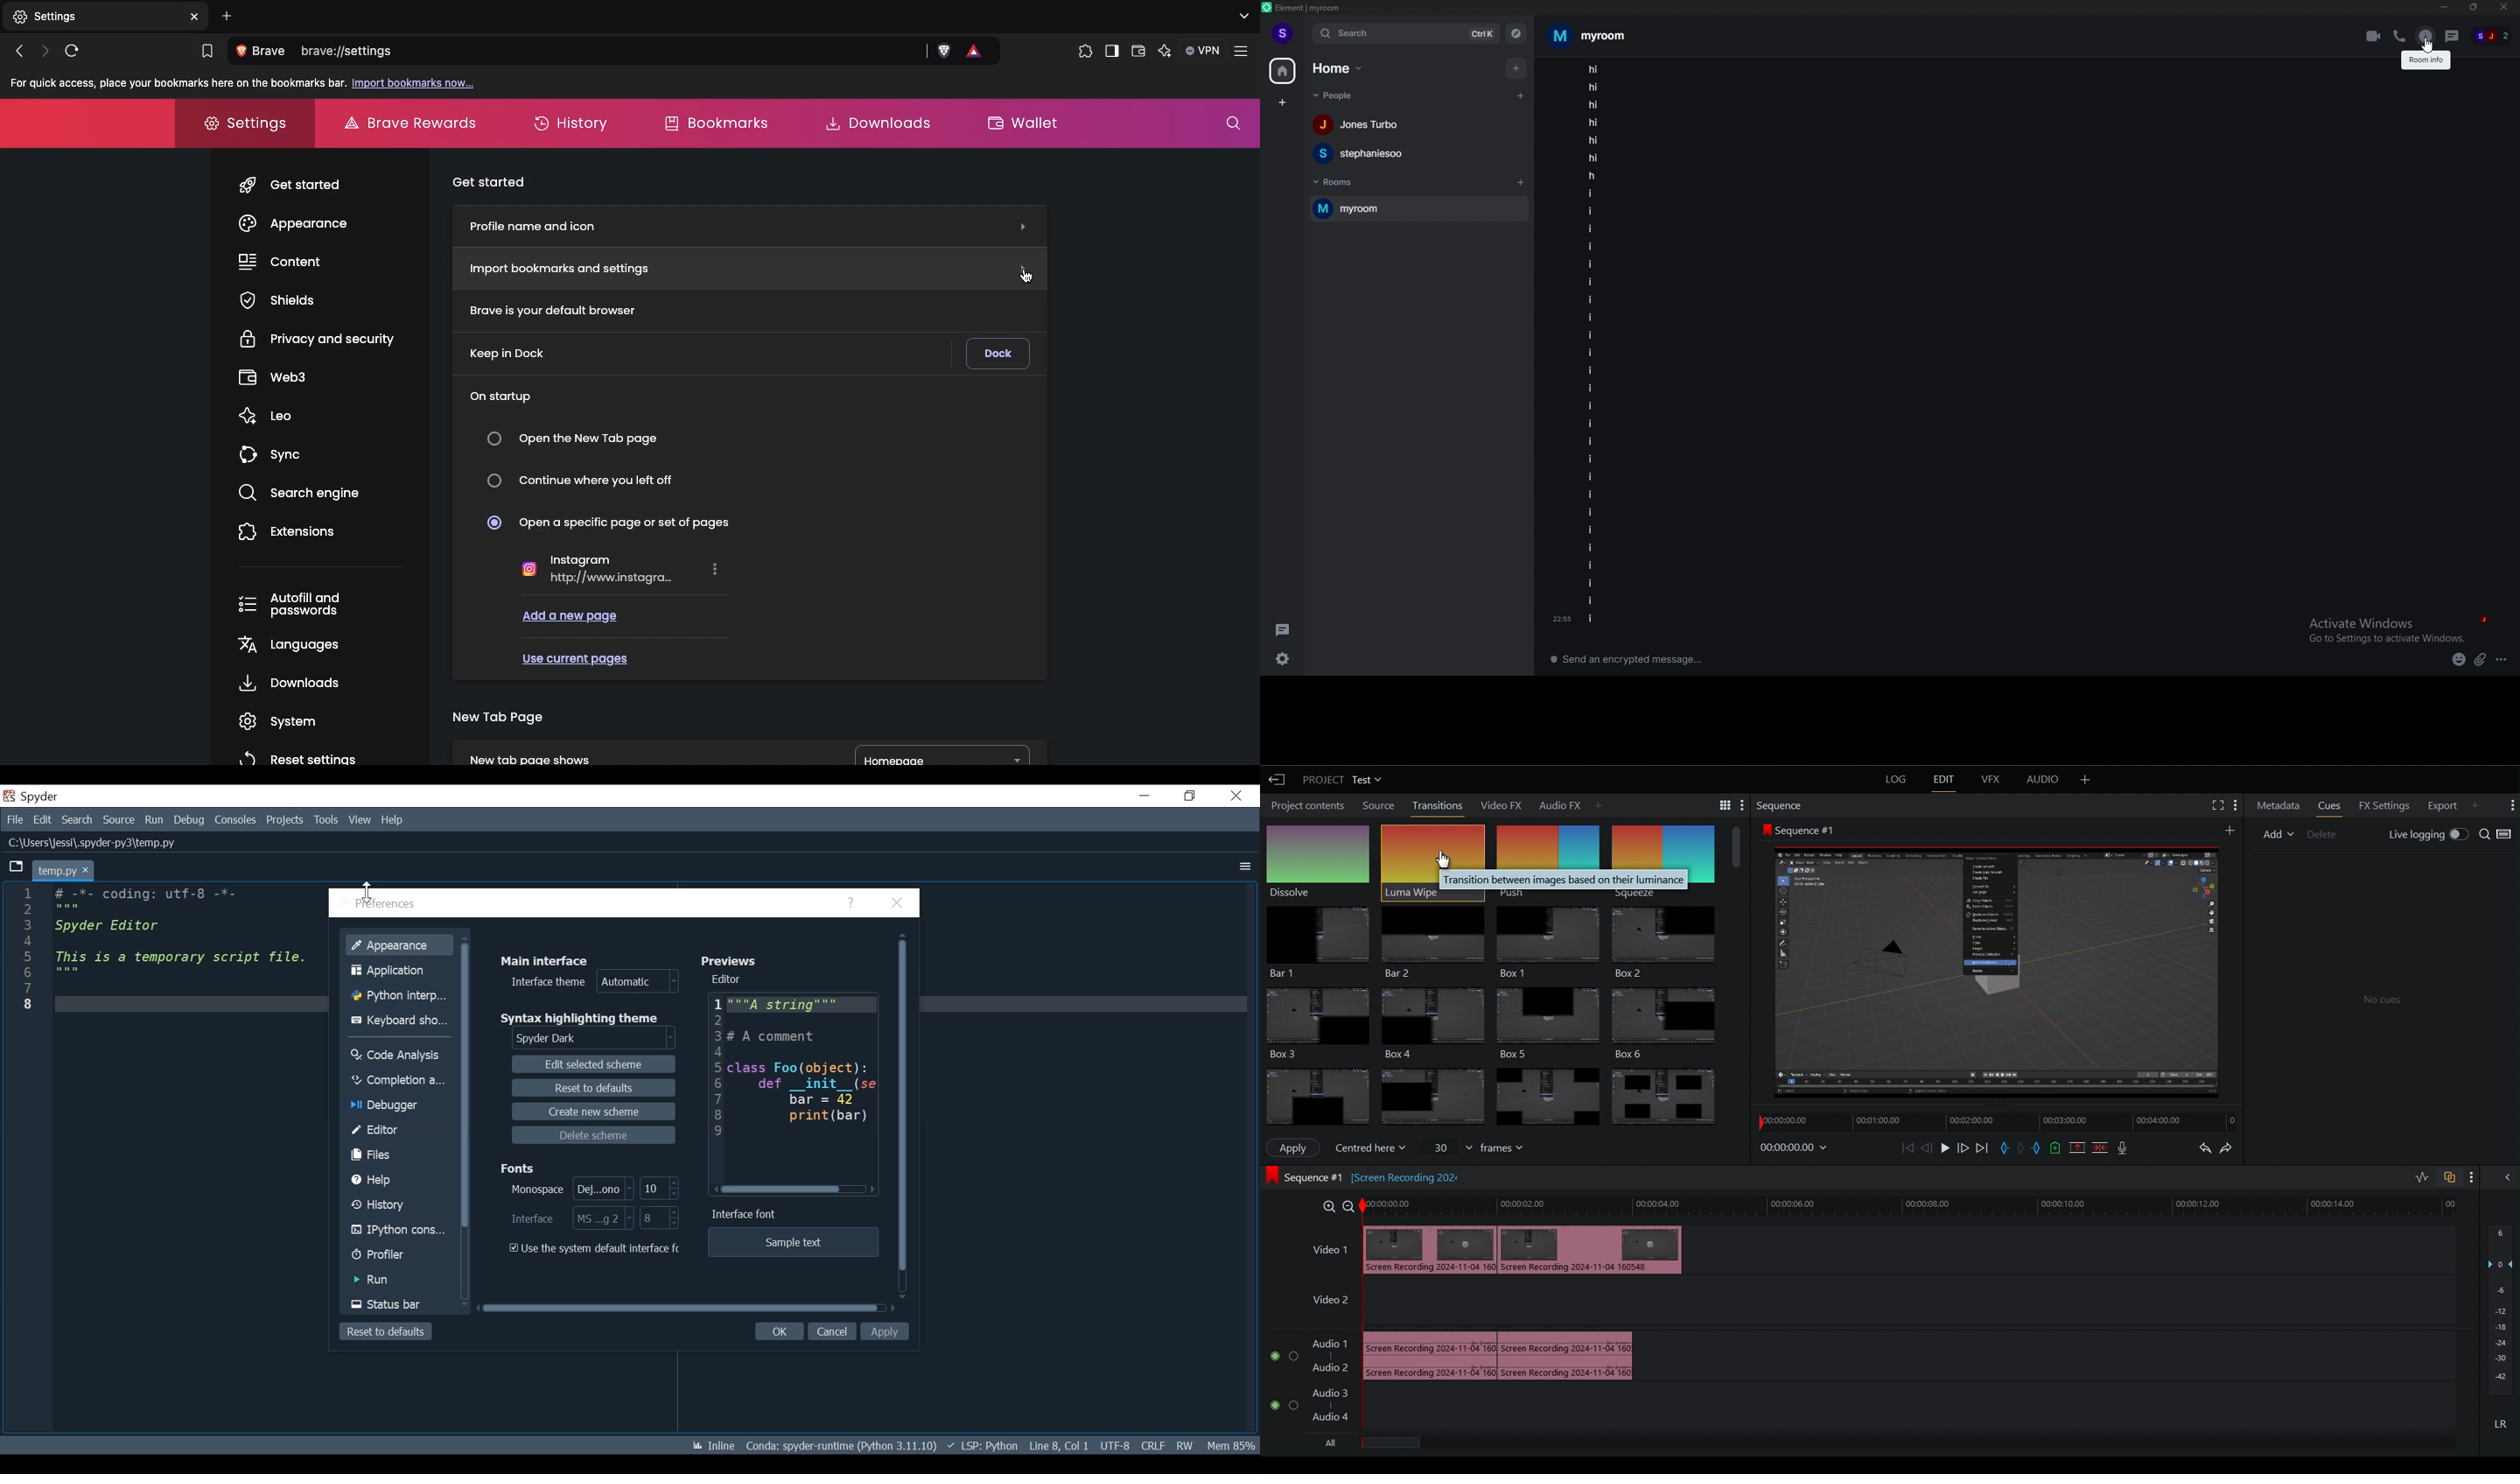 The width and height of the screenshot is (2520, 1484). Describe the element at coordinates (397, 1180) in the screenshot. I see `Help` at that location.